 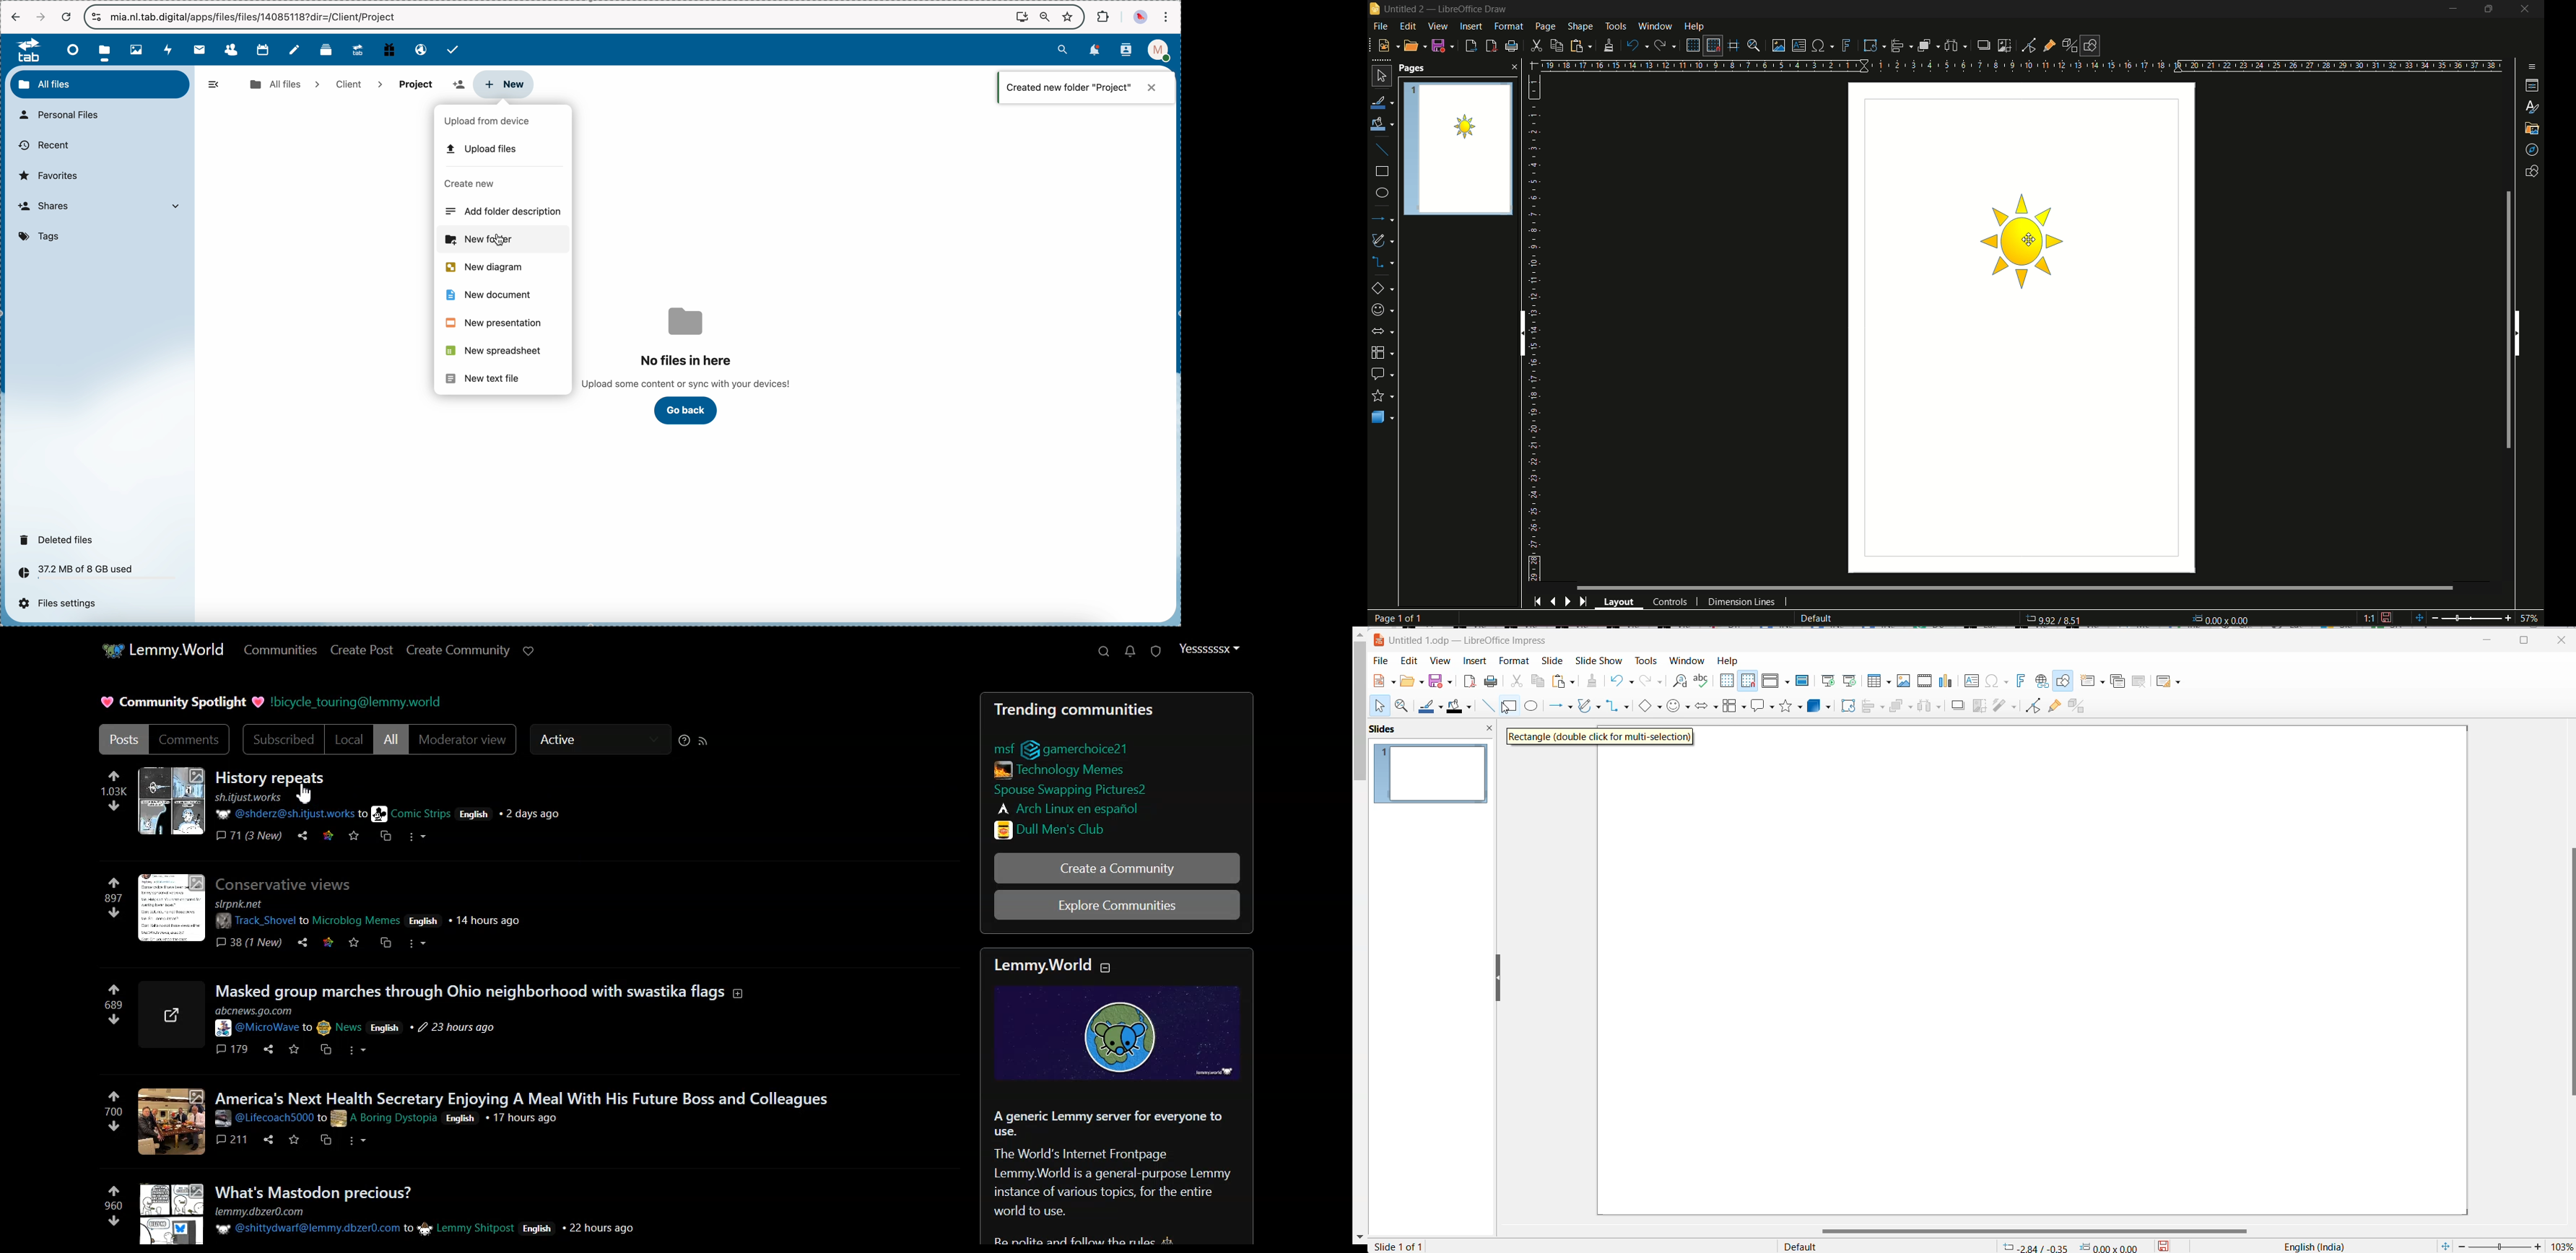 I want to click on insert image, so click(x=1778, y=45).